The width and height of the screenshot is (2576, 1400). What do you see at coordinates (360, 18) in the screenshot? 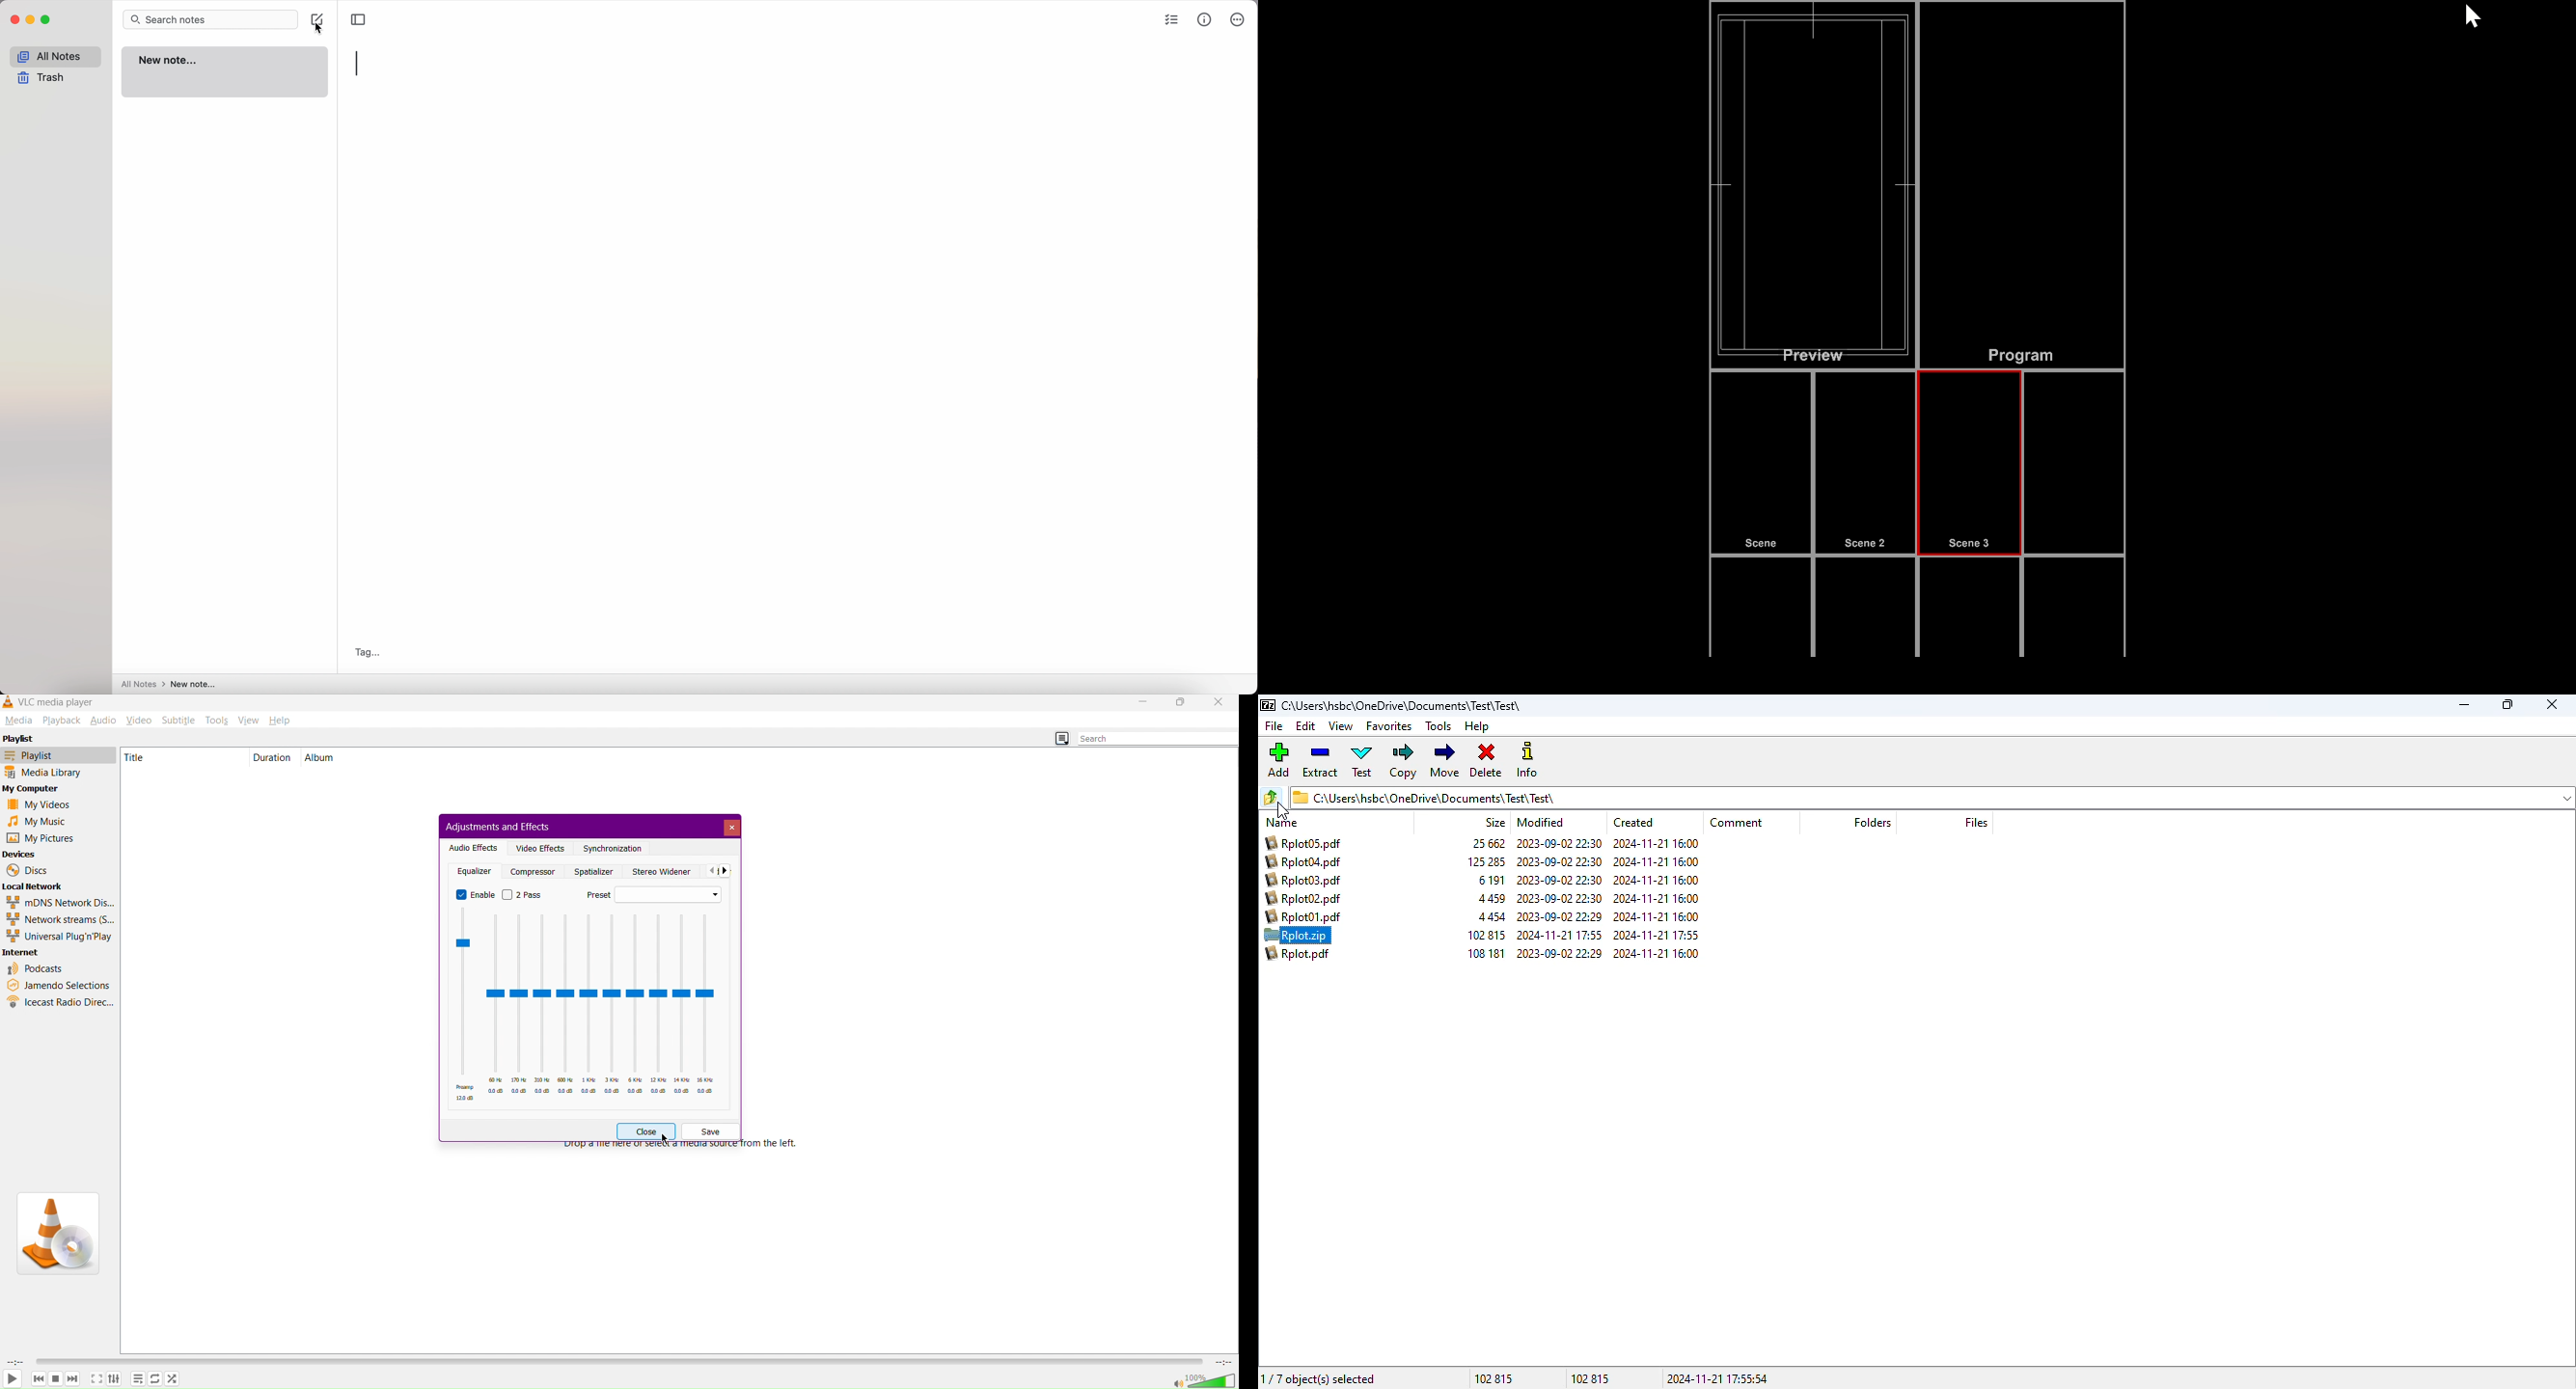
I see `toggle sidebar` at bounding box center [360, 18].